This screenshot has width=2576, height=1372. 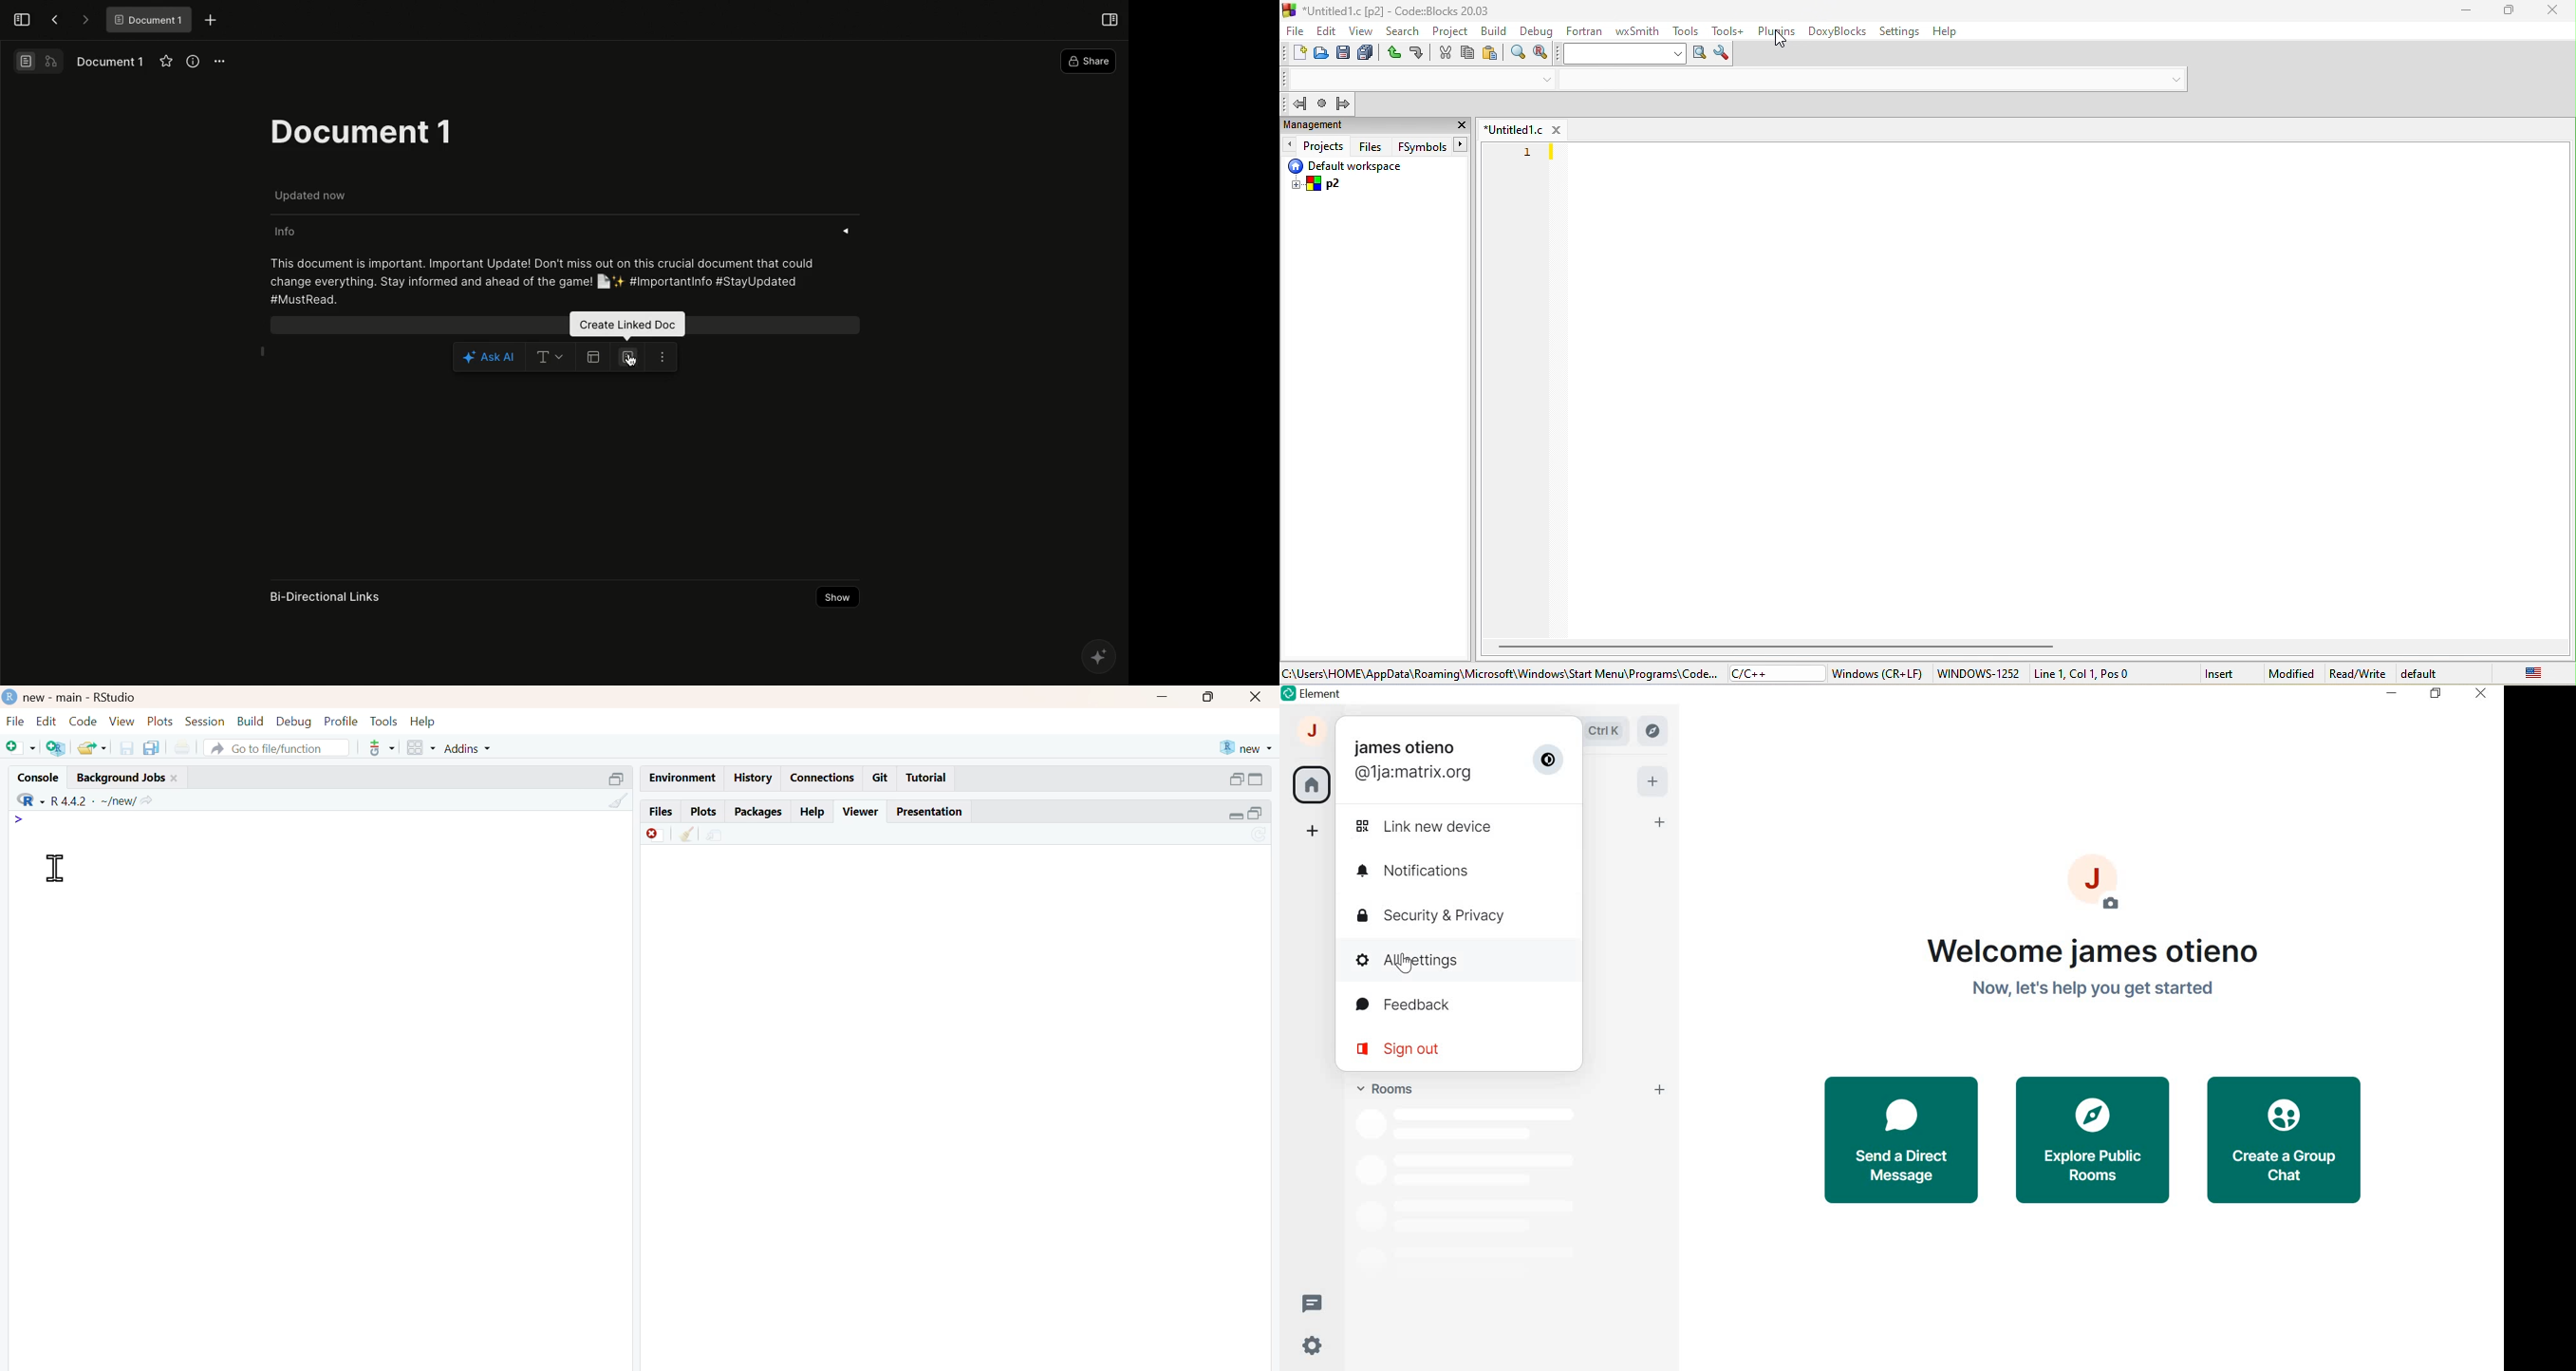 What do you see at coordinates (1261, 836) in the screenshot?
I see `sync` at bounding box center [1261, 836].